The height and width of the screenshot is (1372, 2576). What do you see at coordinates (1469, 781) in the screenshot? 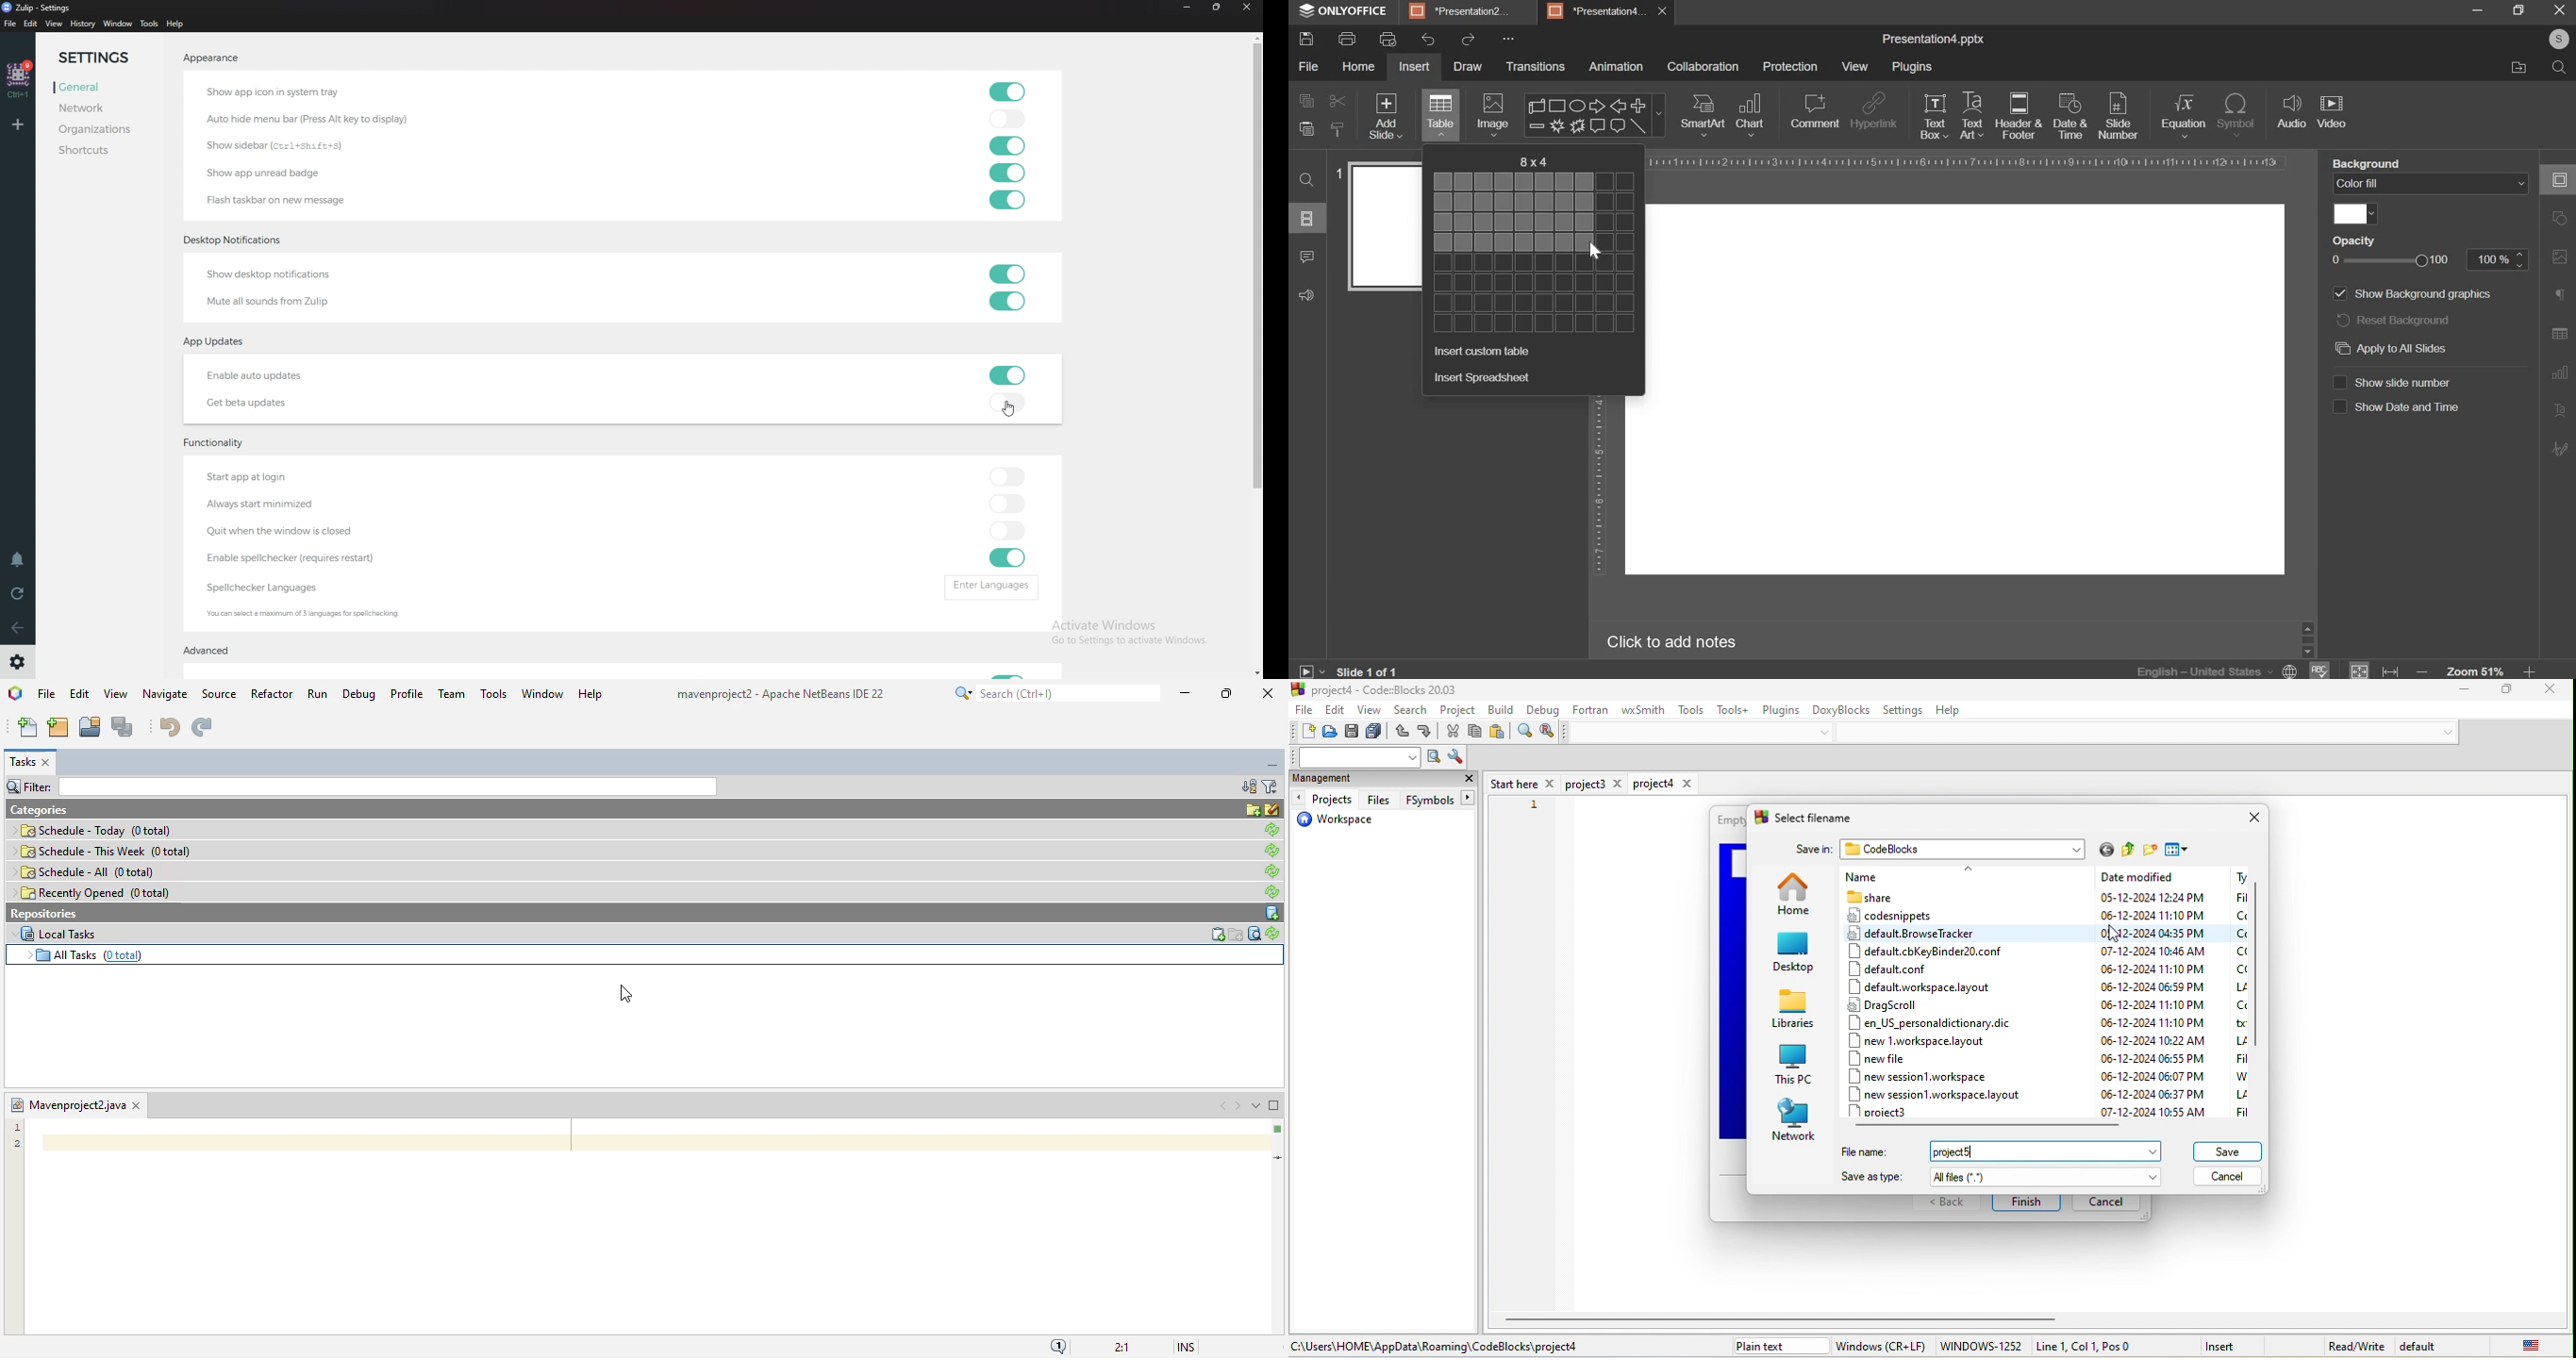
I see `close` at bounding box center [1469, 781].